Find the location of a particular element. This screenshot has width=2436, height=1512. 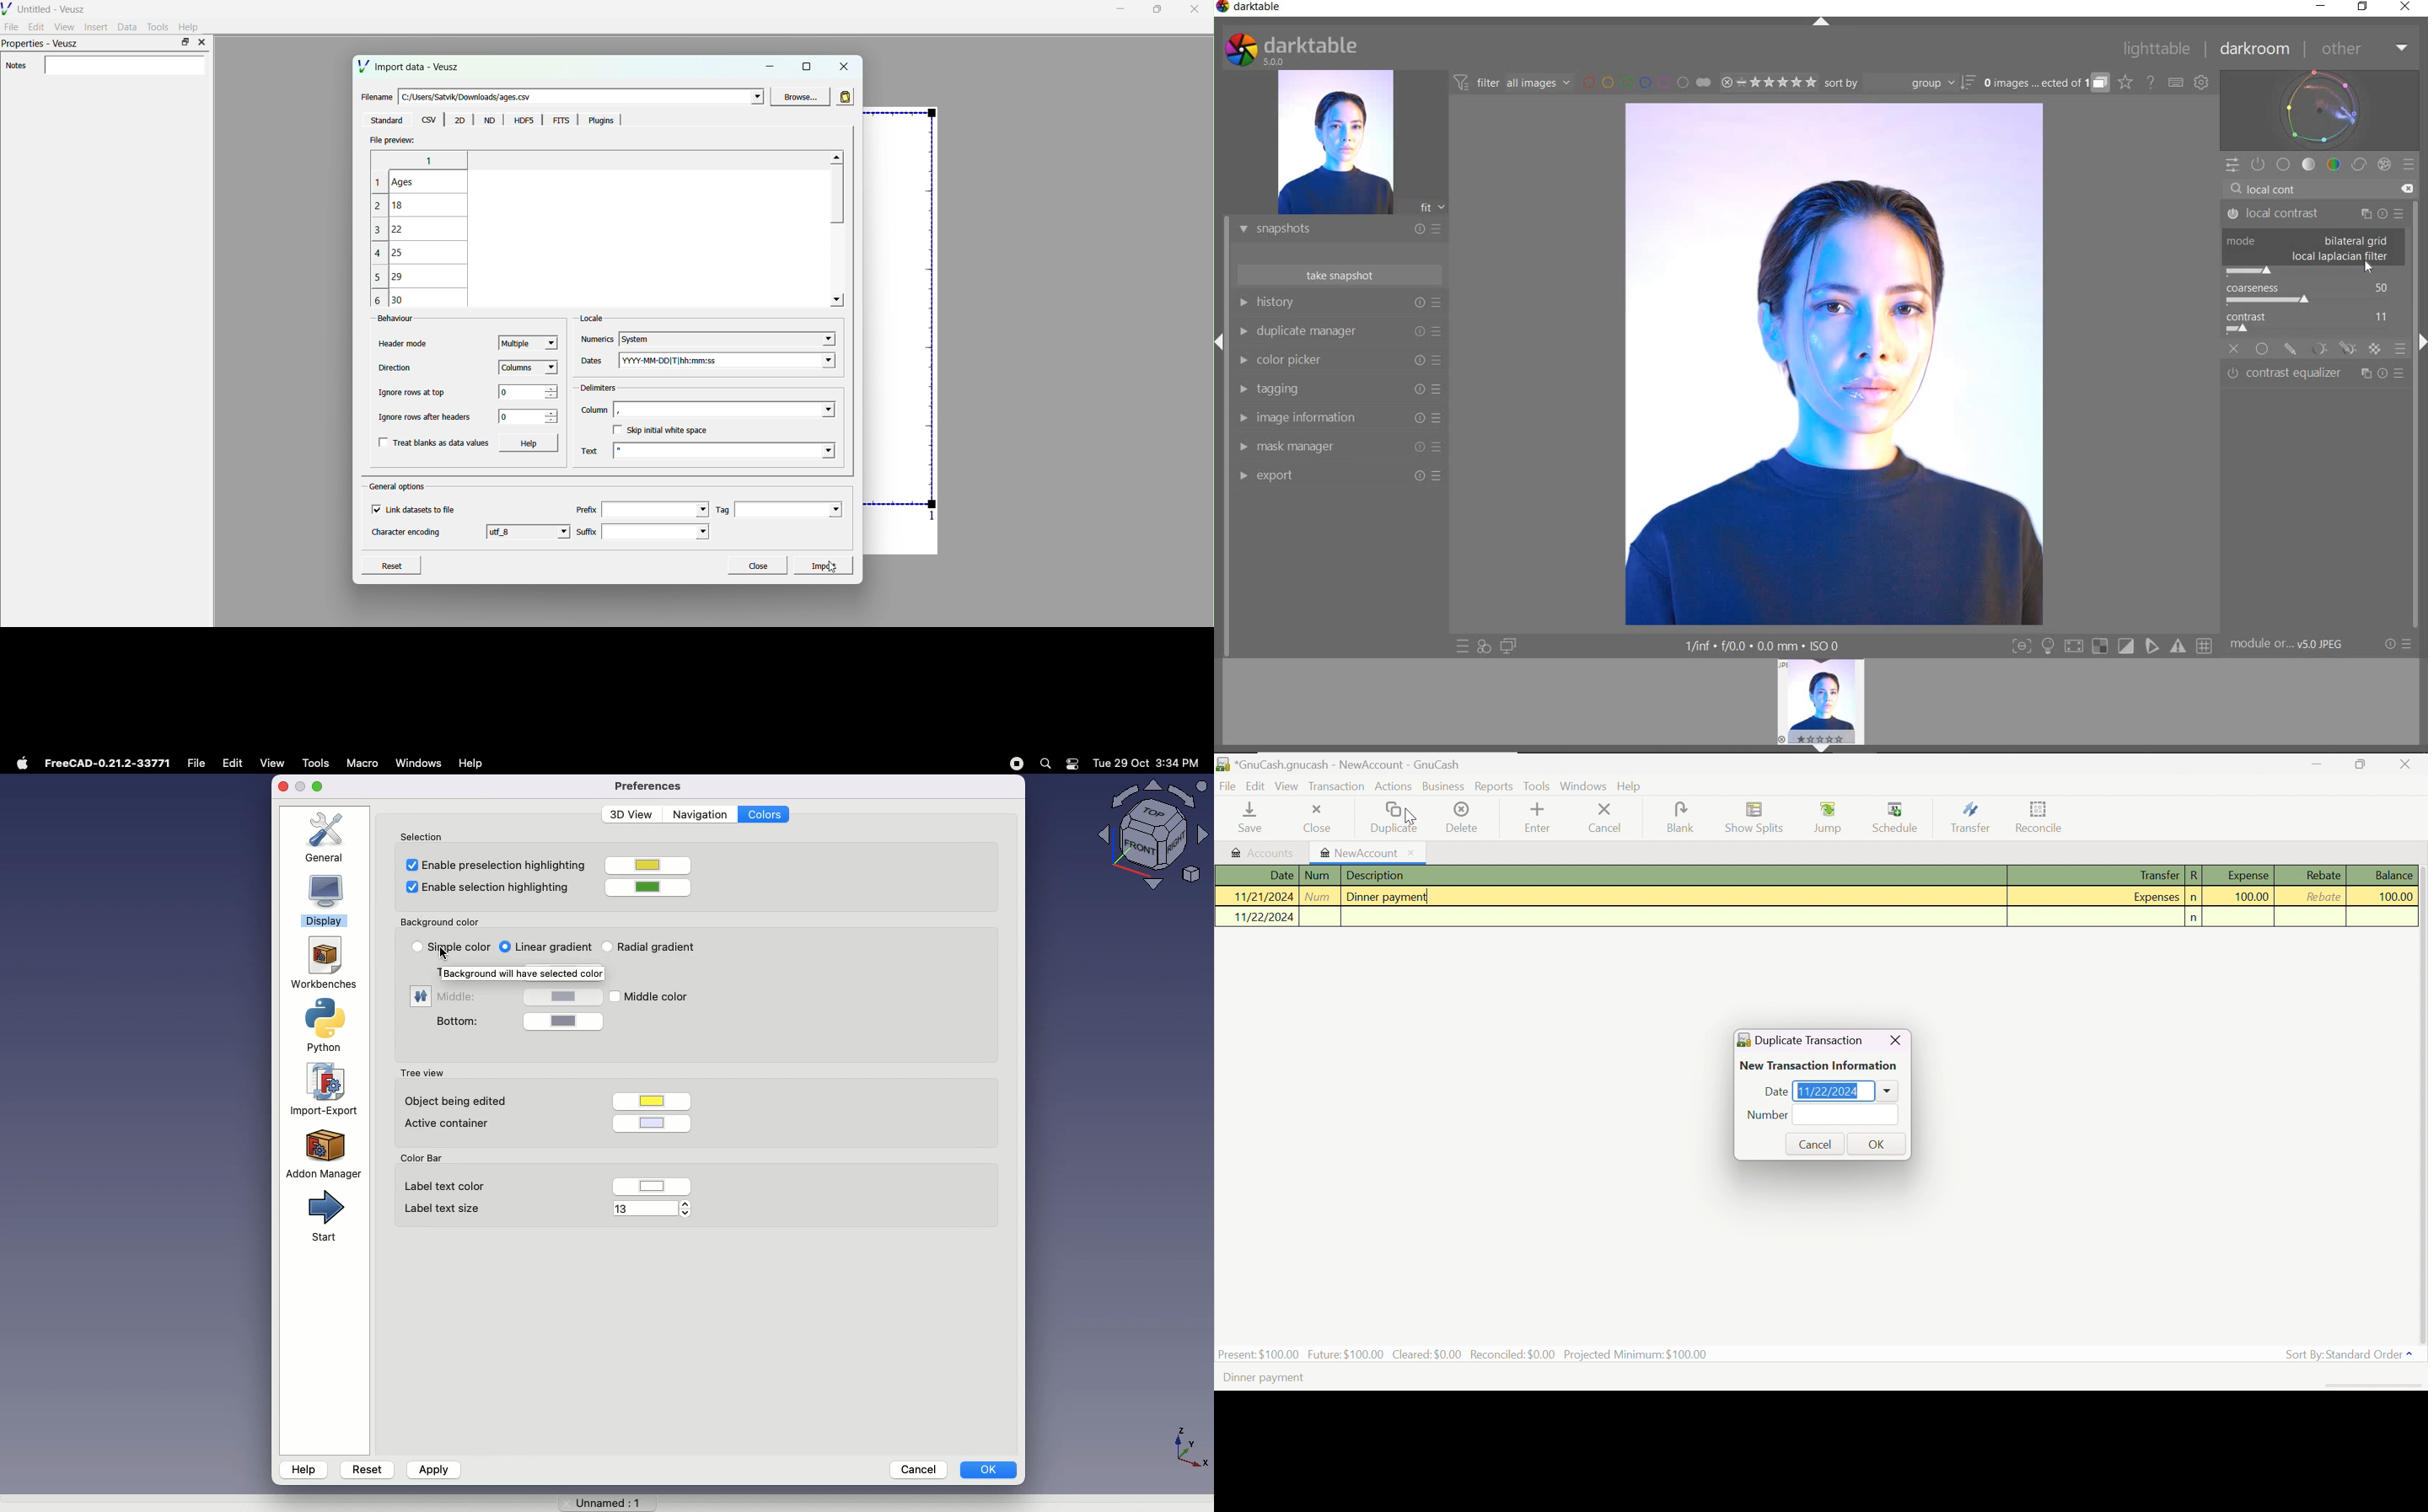

Button is located at coordinates (2153, 647).